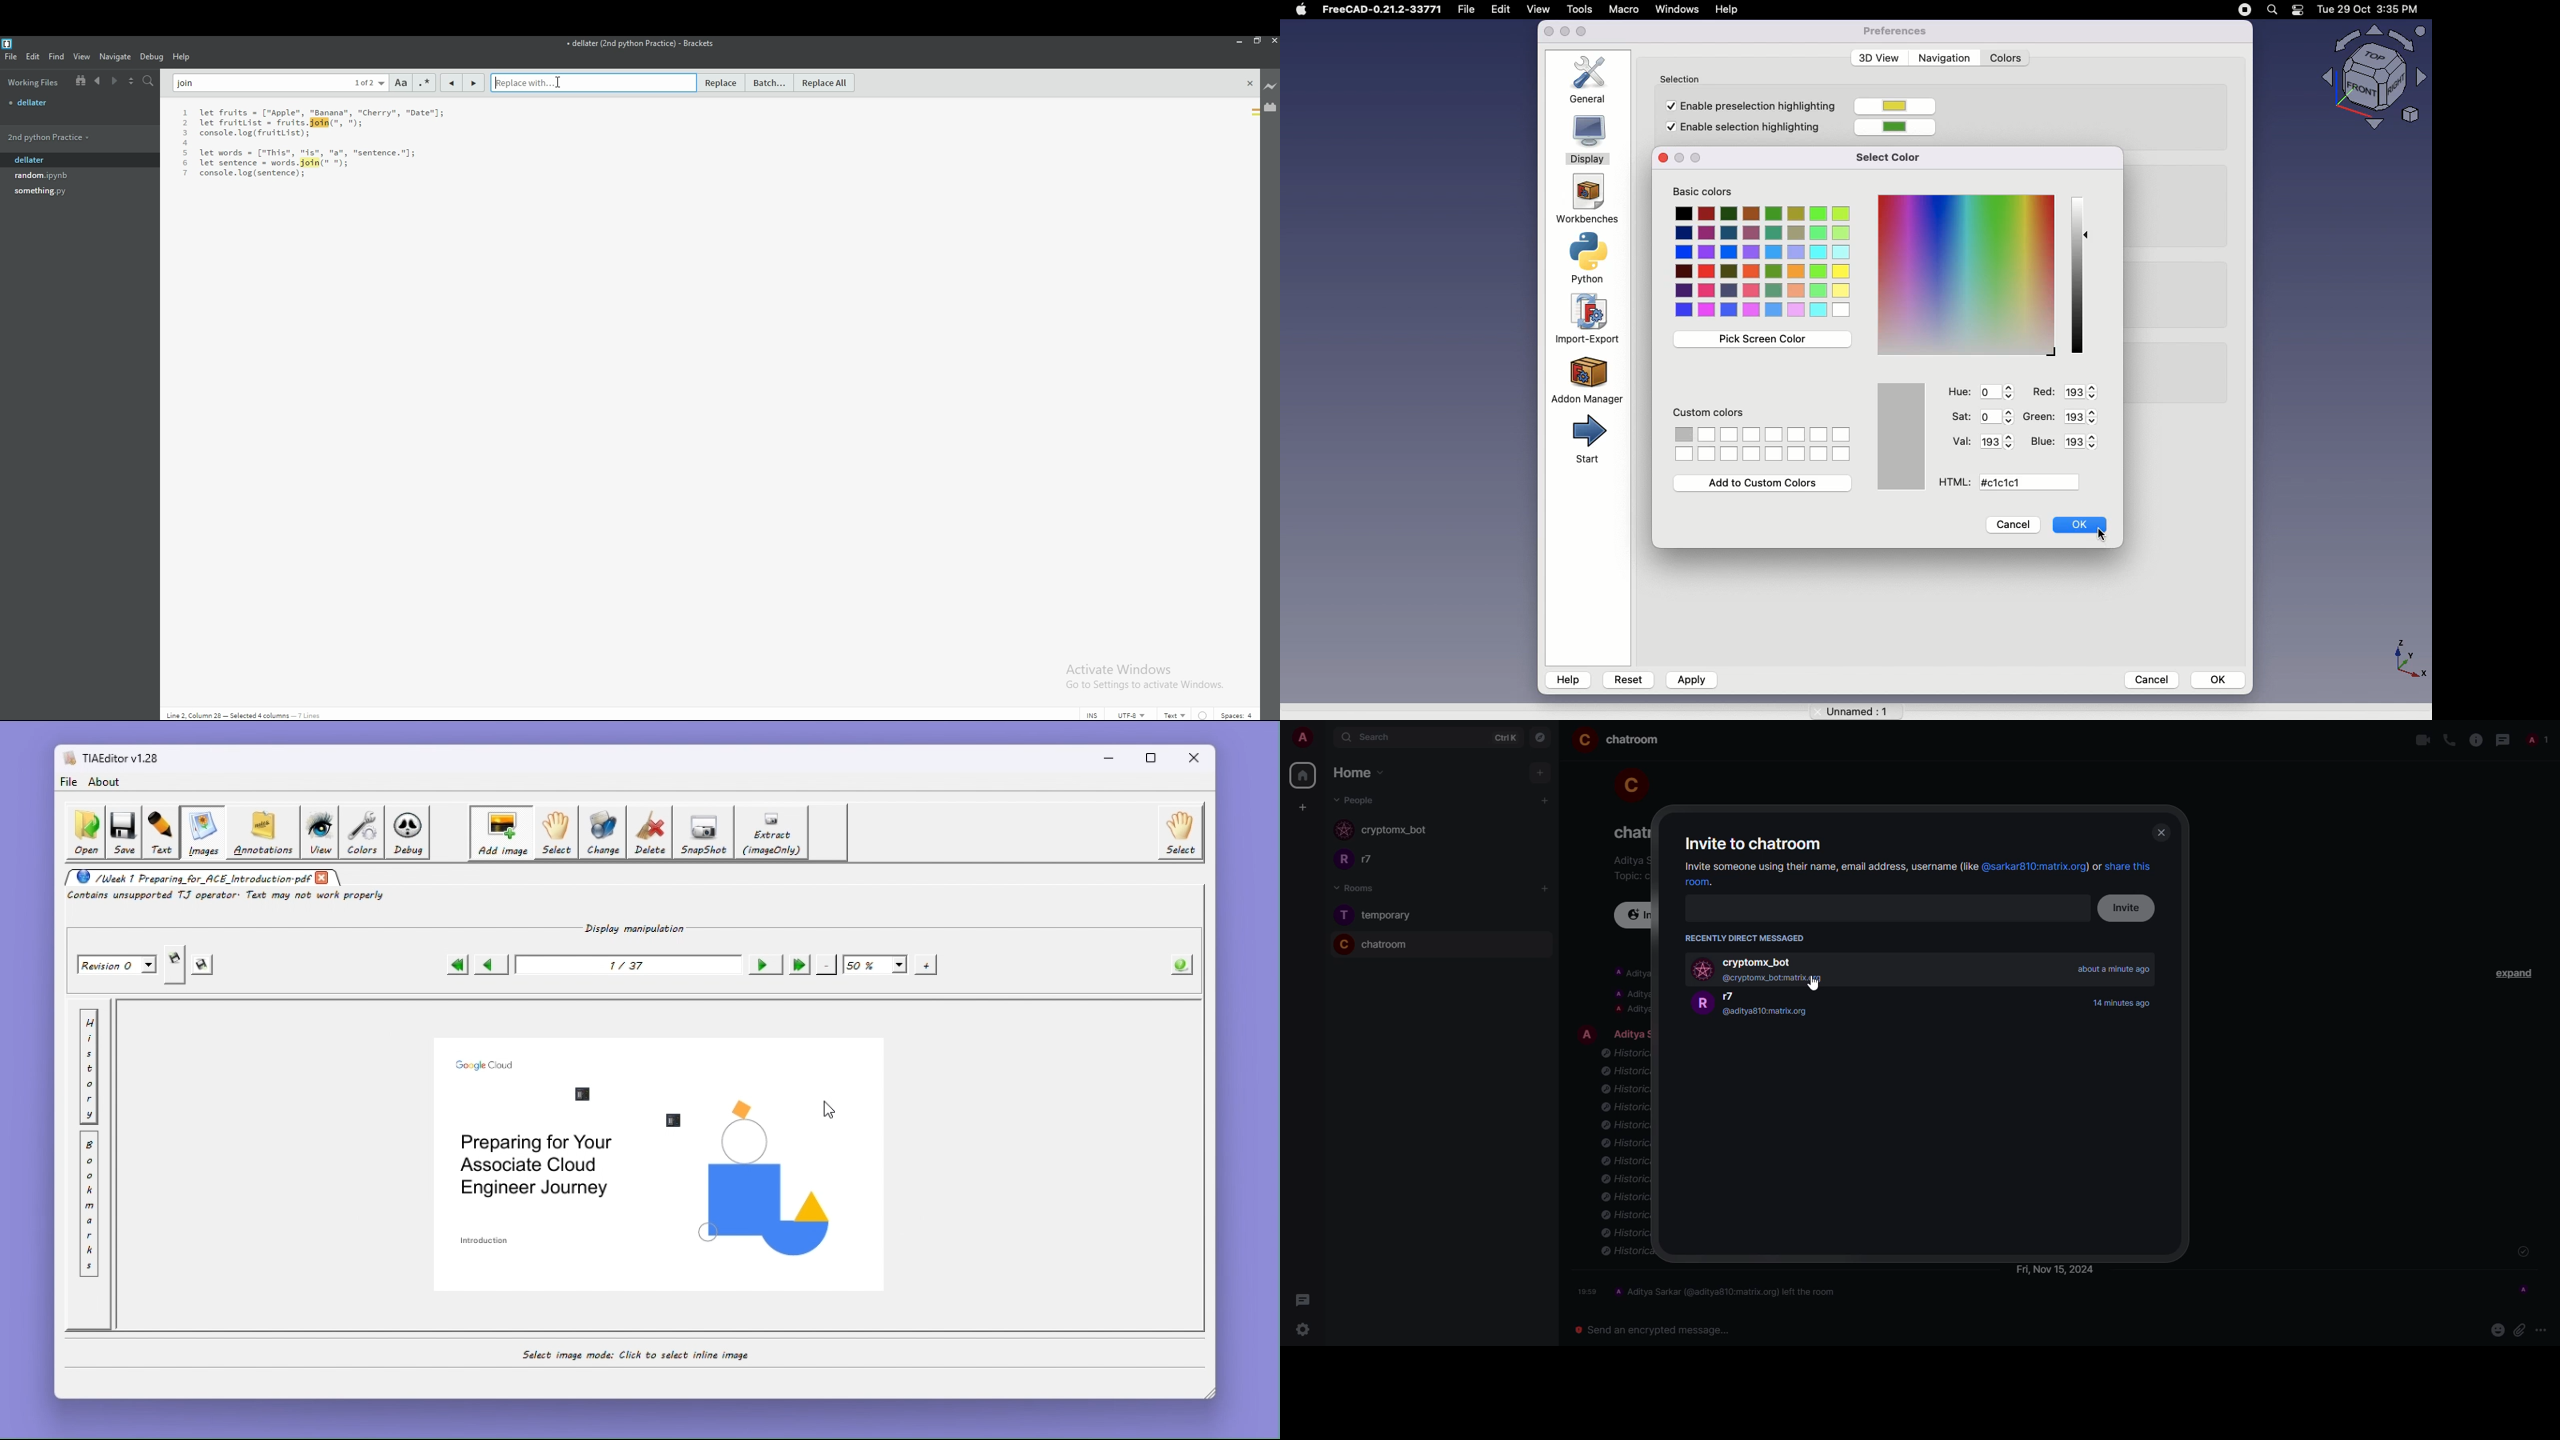 The image size is (2576, 1456). Describe the element at coordinates (1647, 1329) in the screenshot. I see `send encrypted message` at that location.